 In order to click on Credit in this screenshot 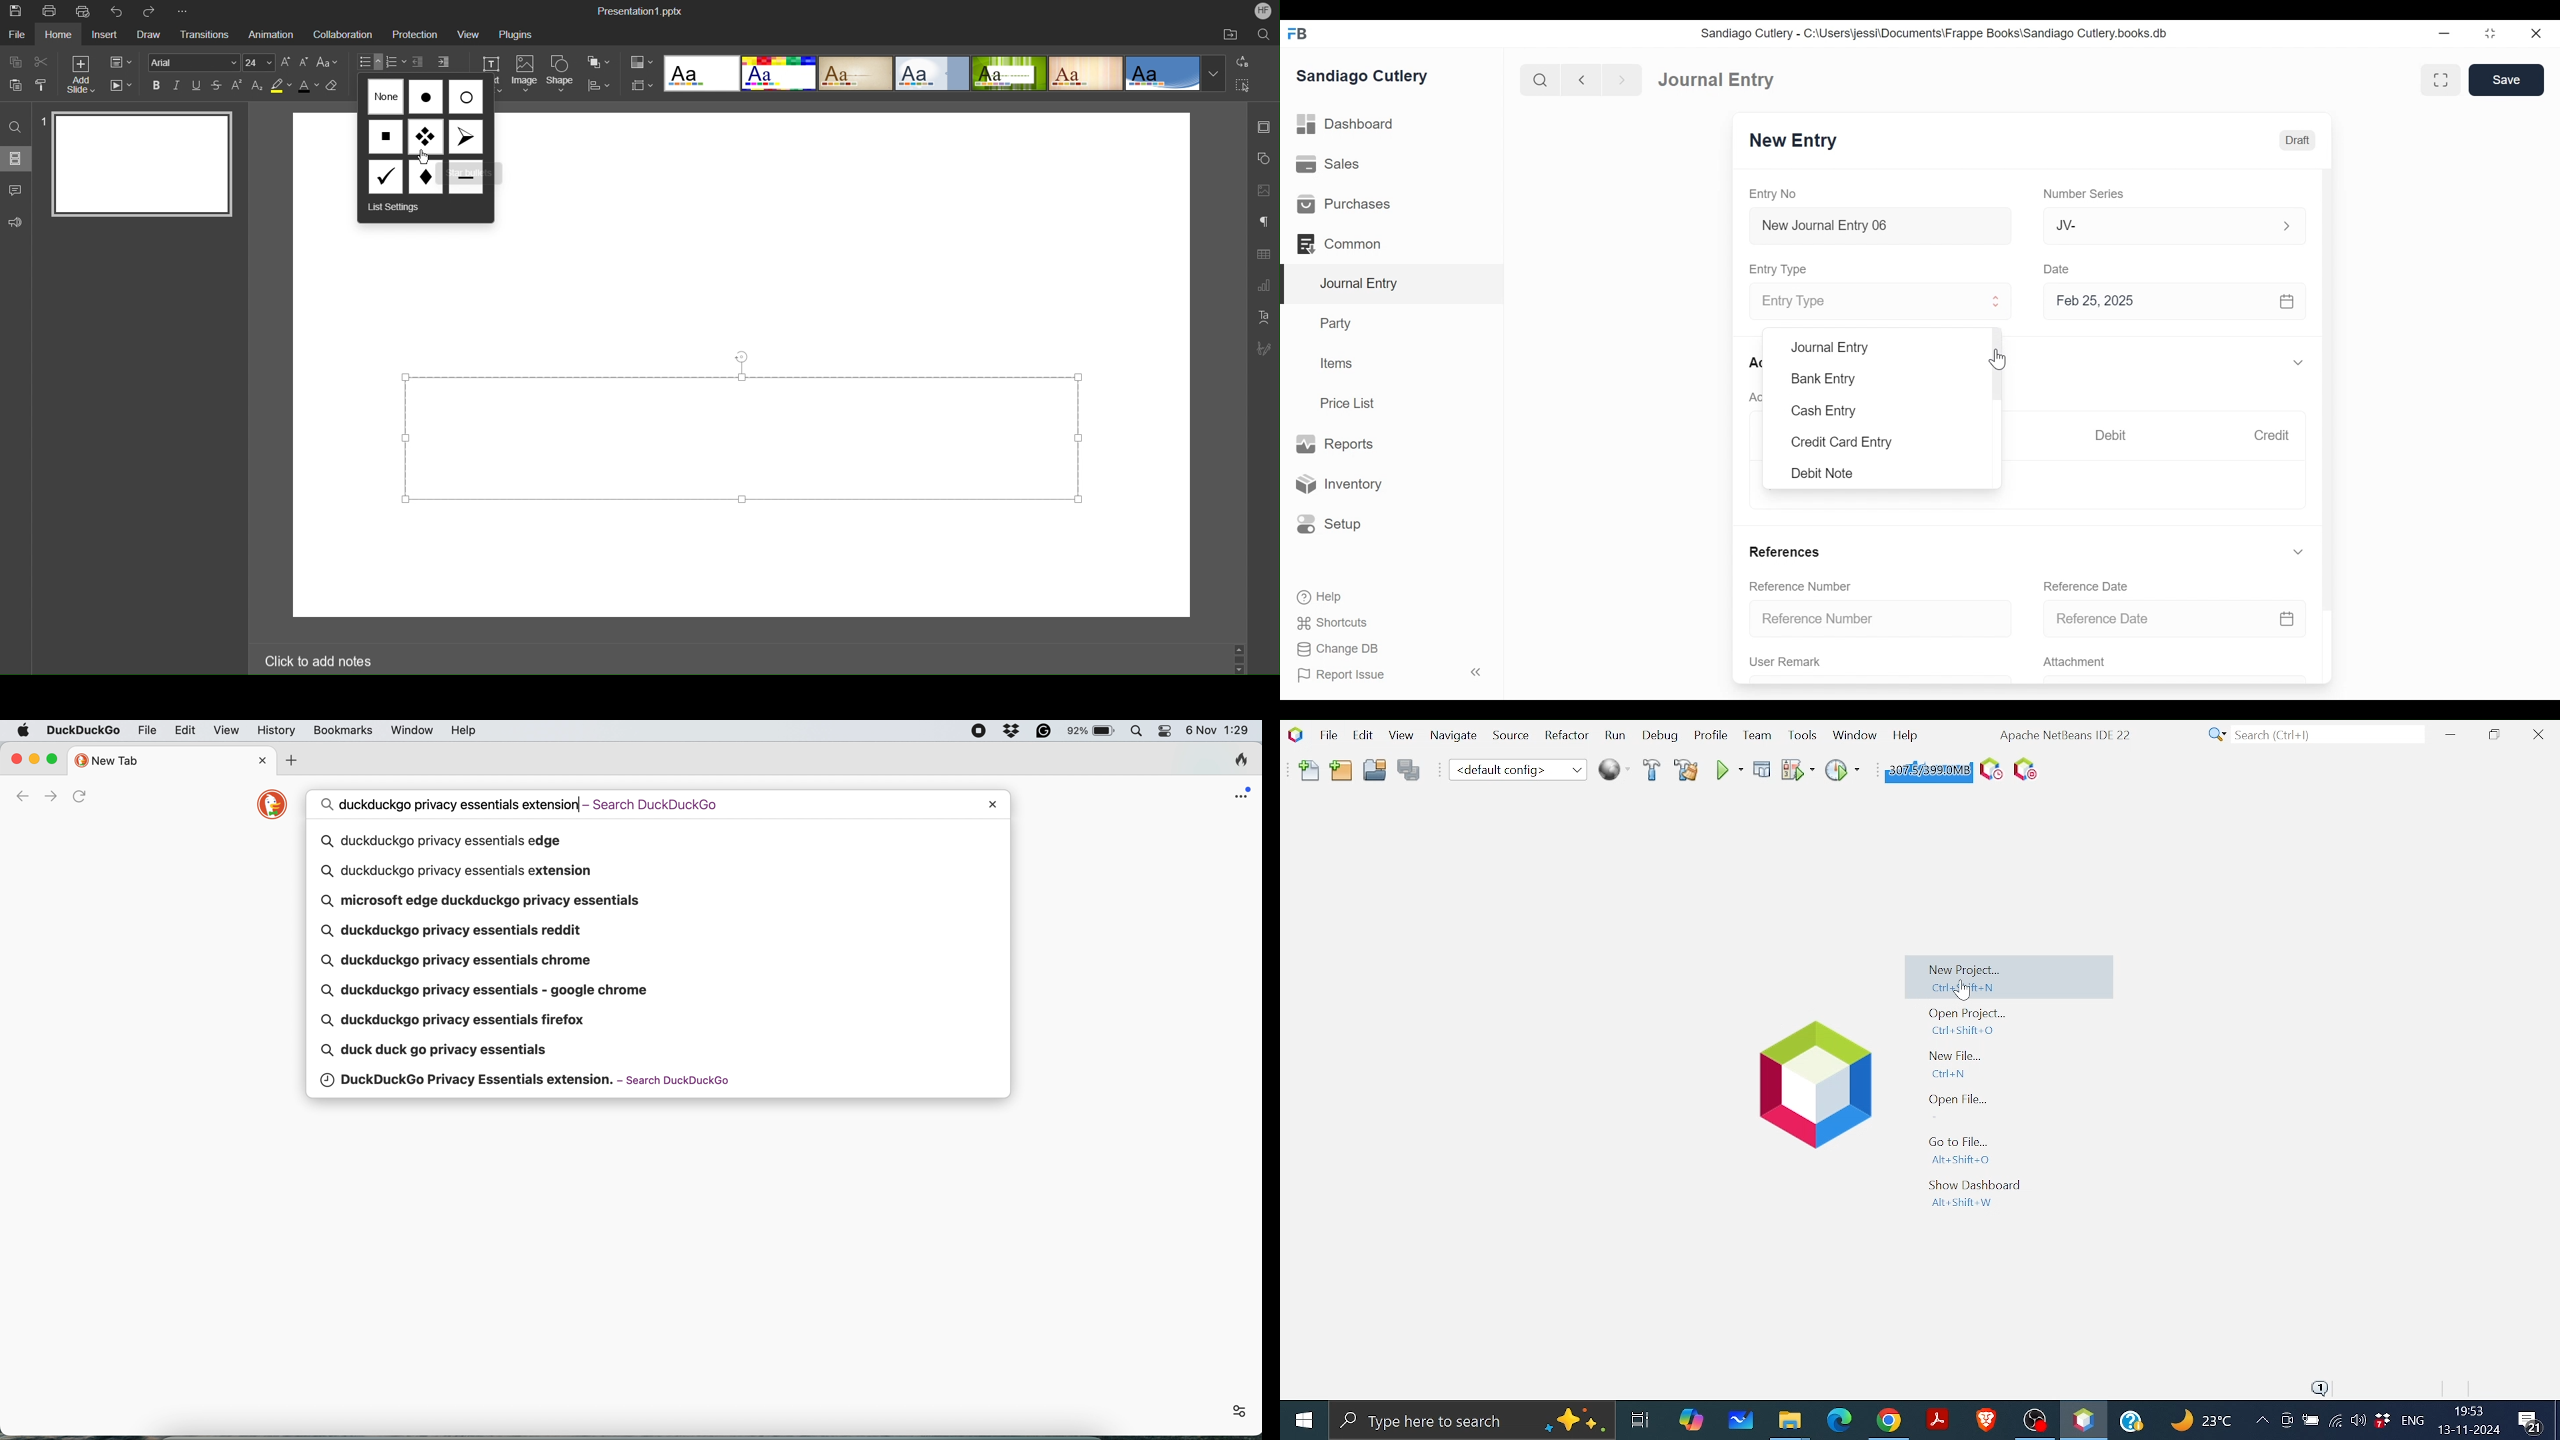, I will do `click(2271, 435)`.